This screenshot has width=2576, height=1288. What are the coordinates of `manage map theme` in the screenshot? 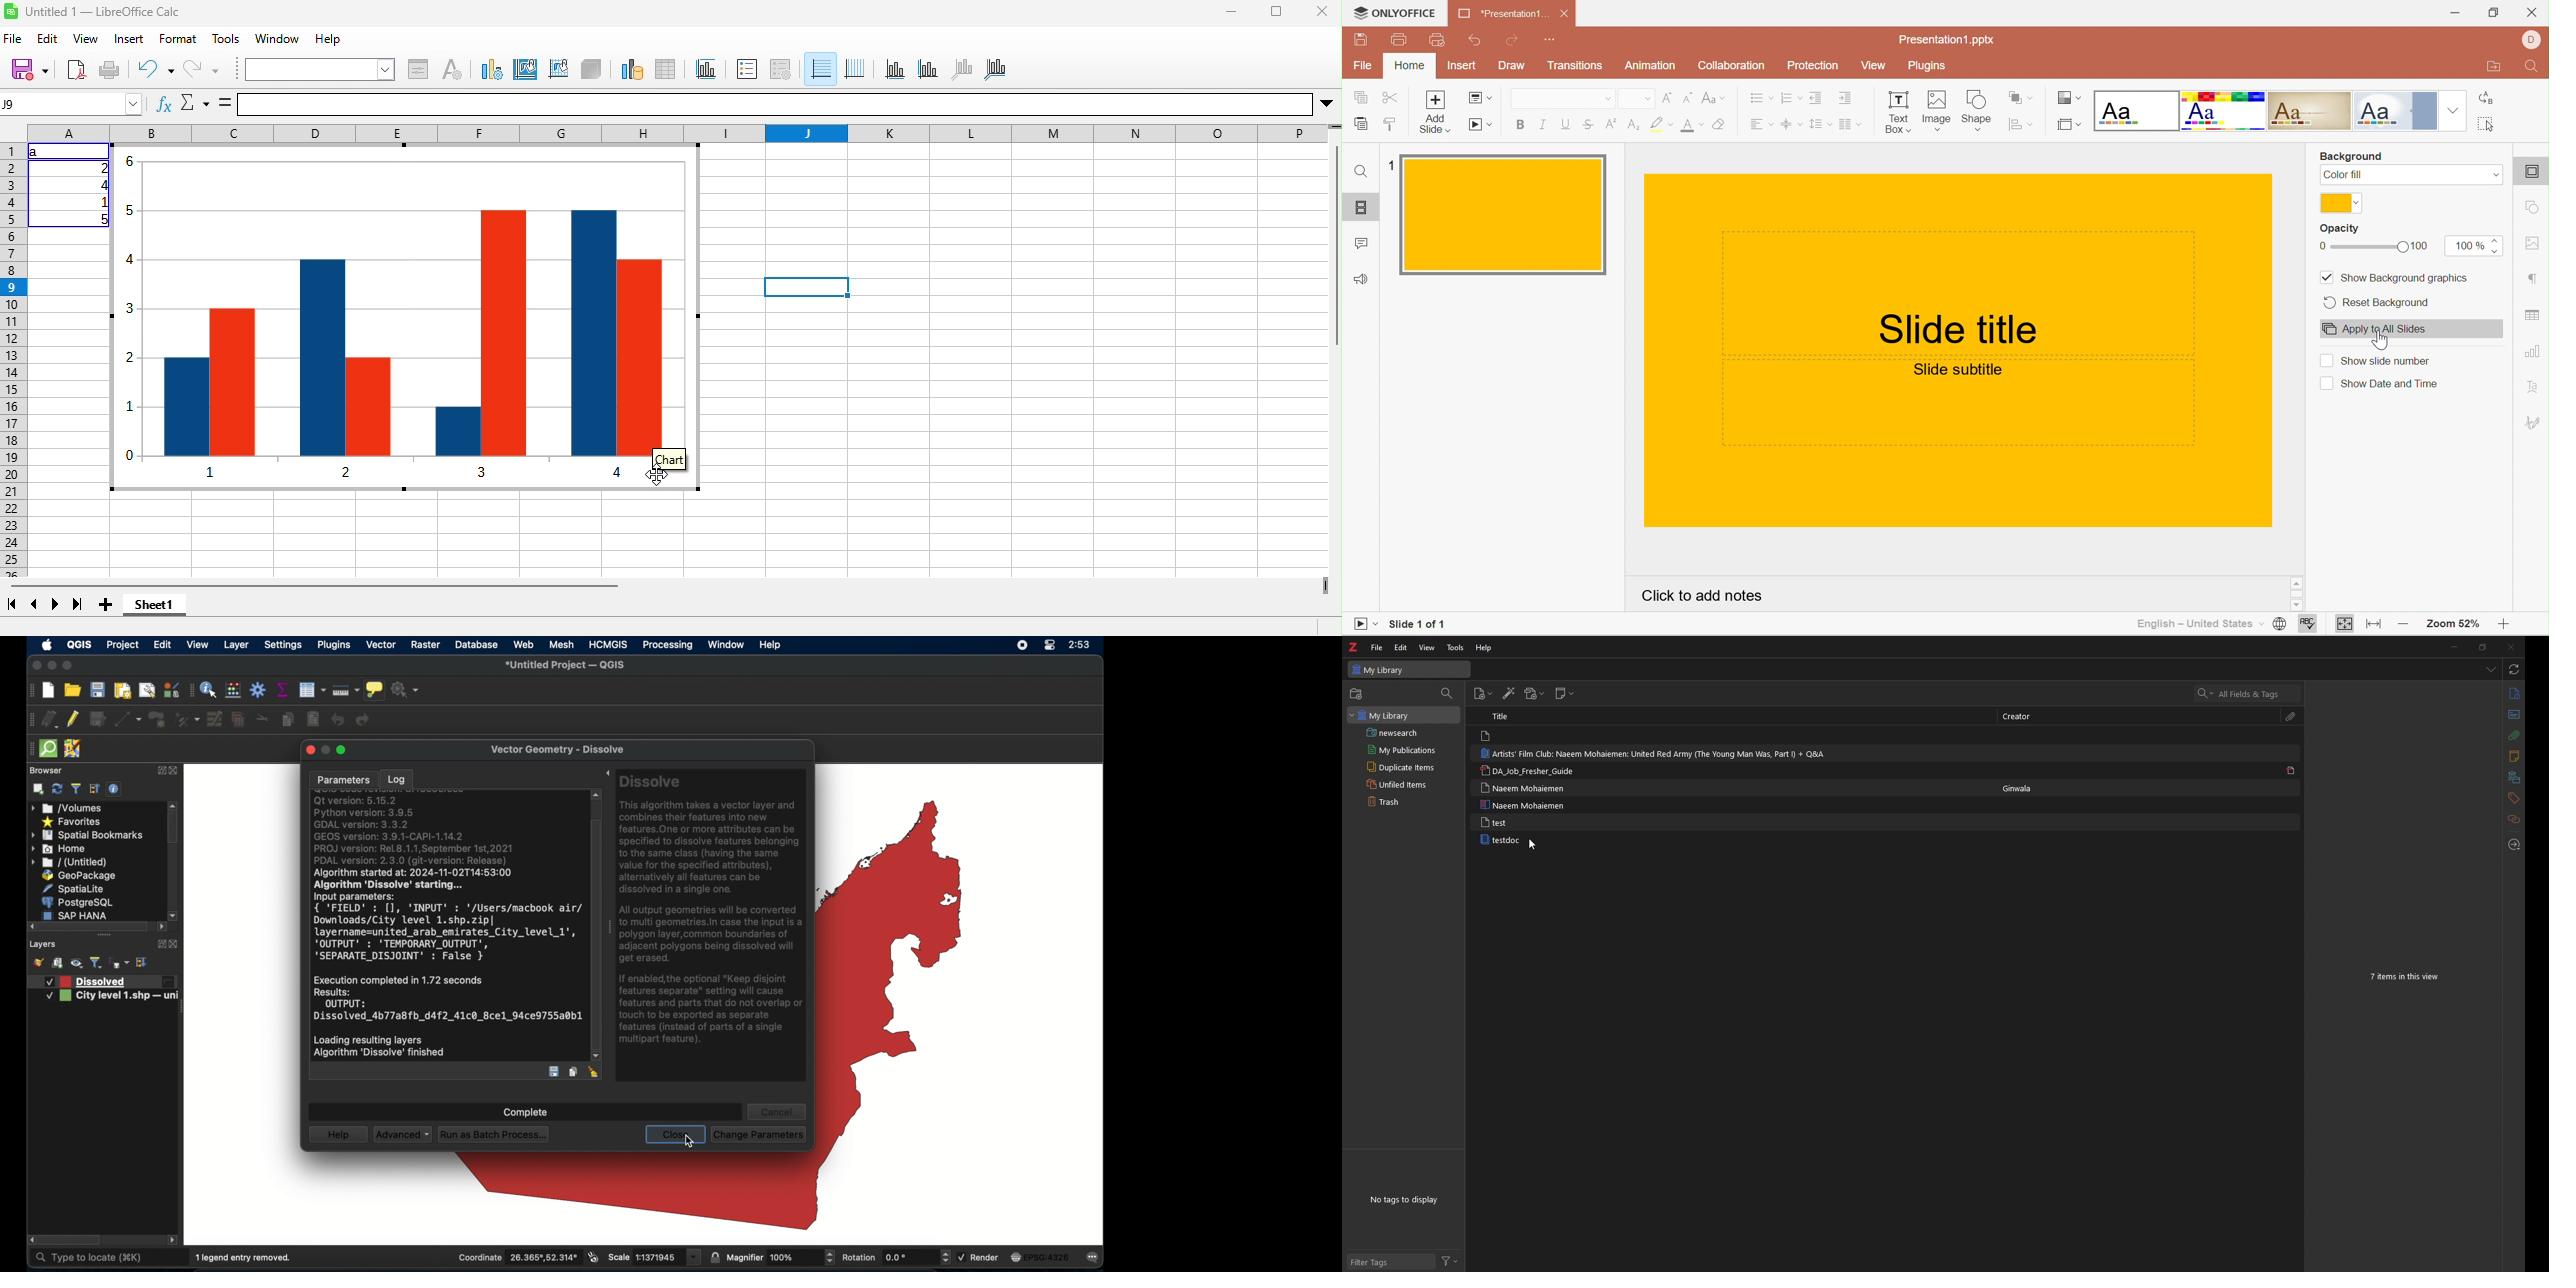 It's located at (76, 965).